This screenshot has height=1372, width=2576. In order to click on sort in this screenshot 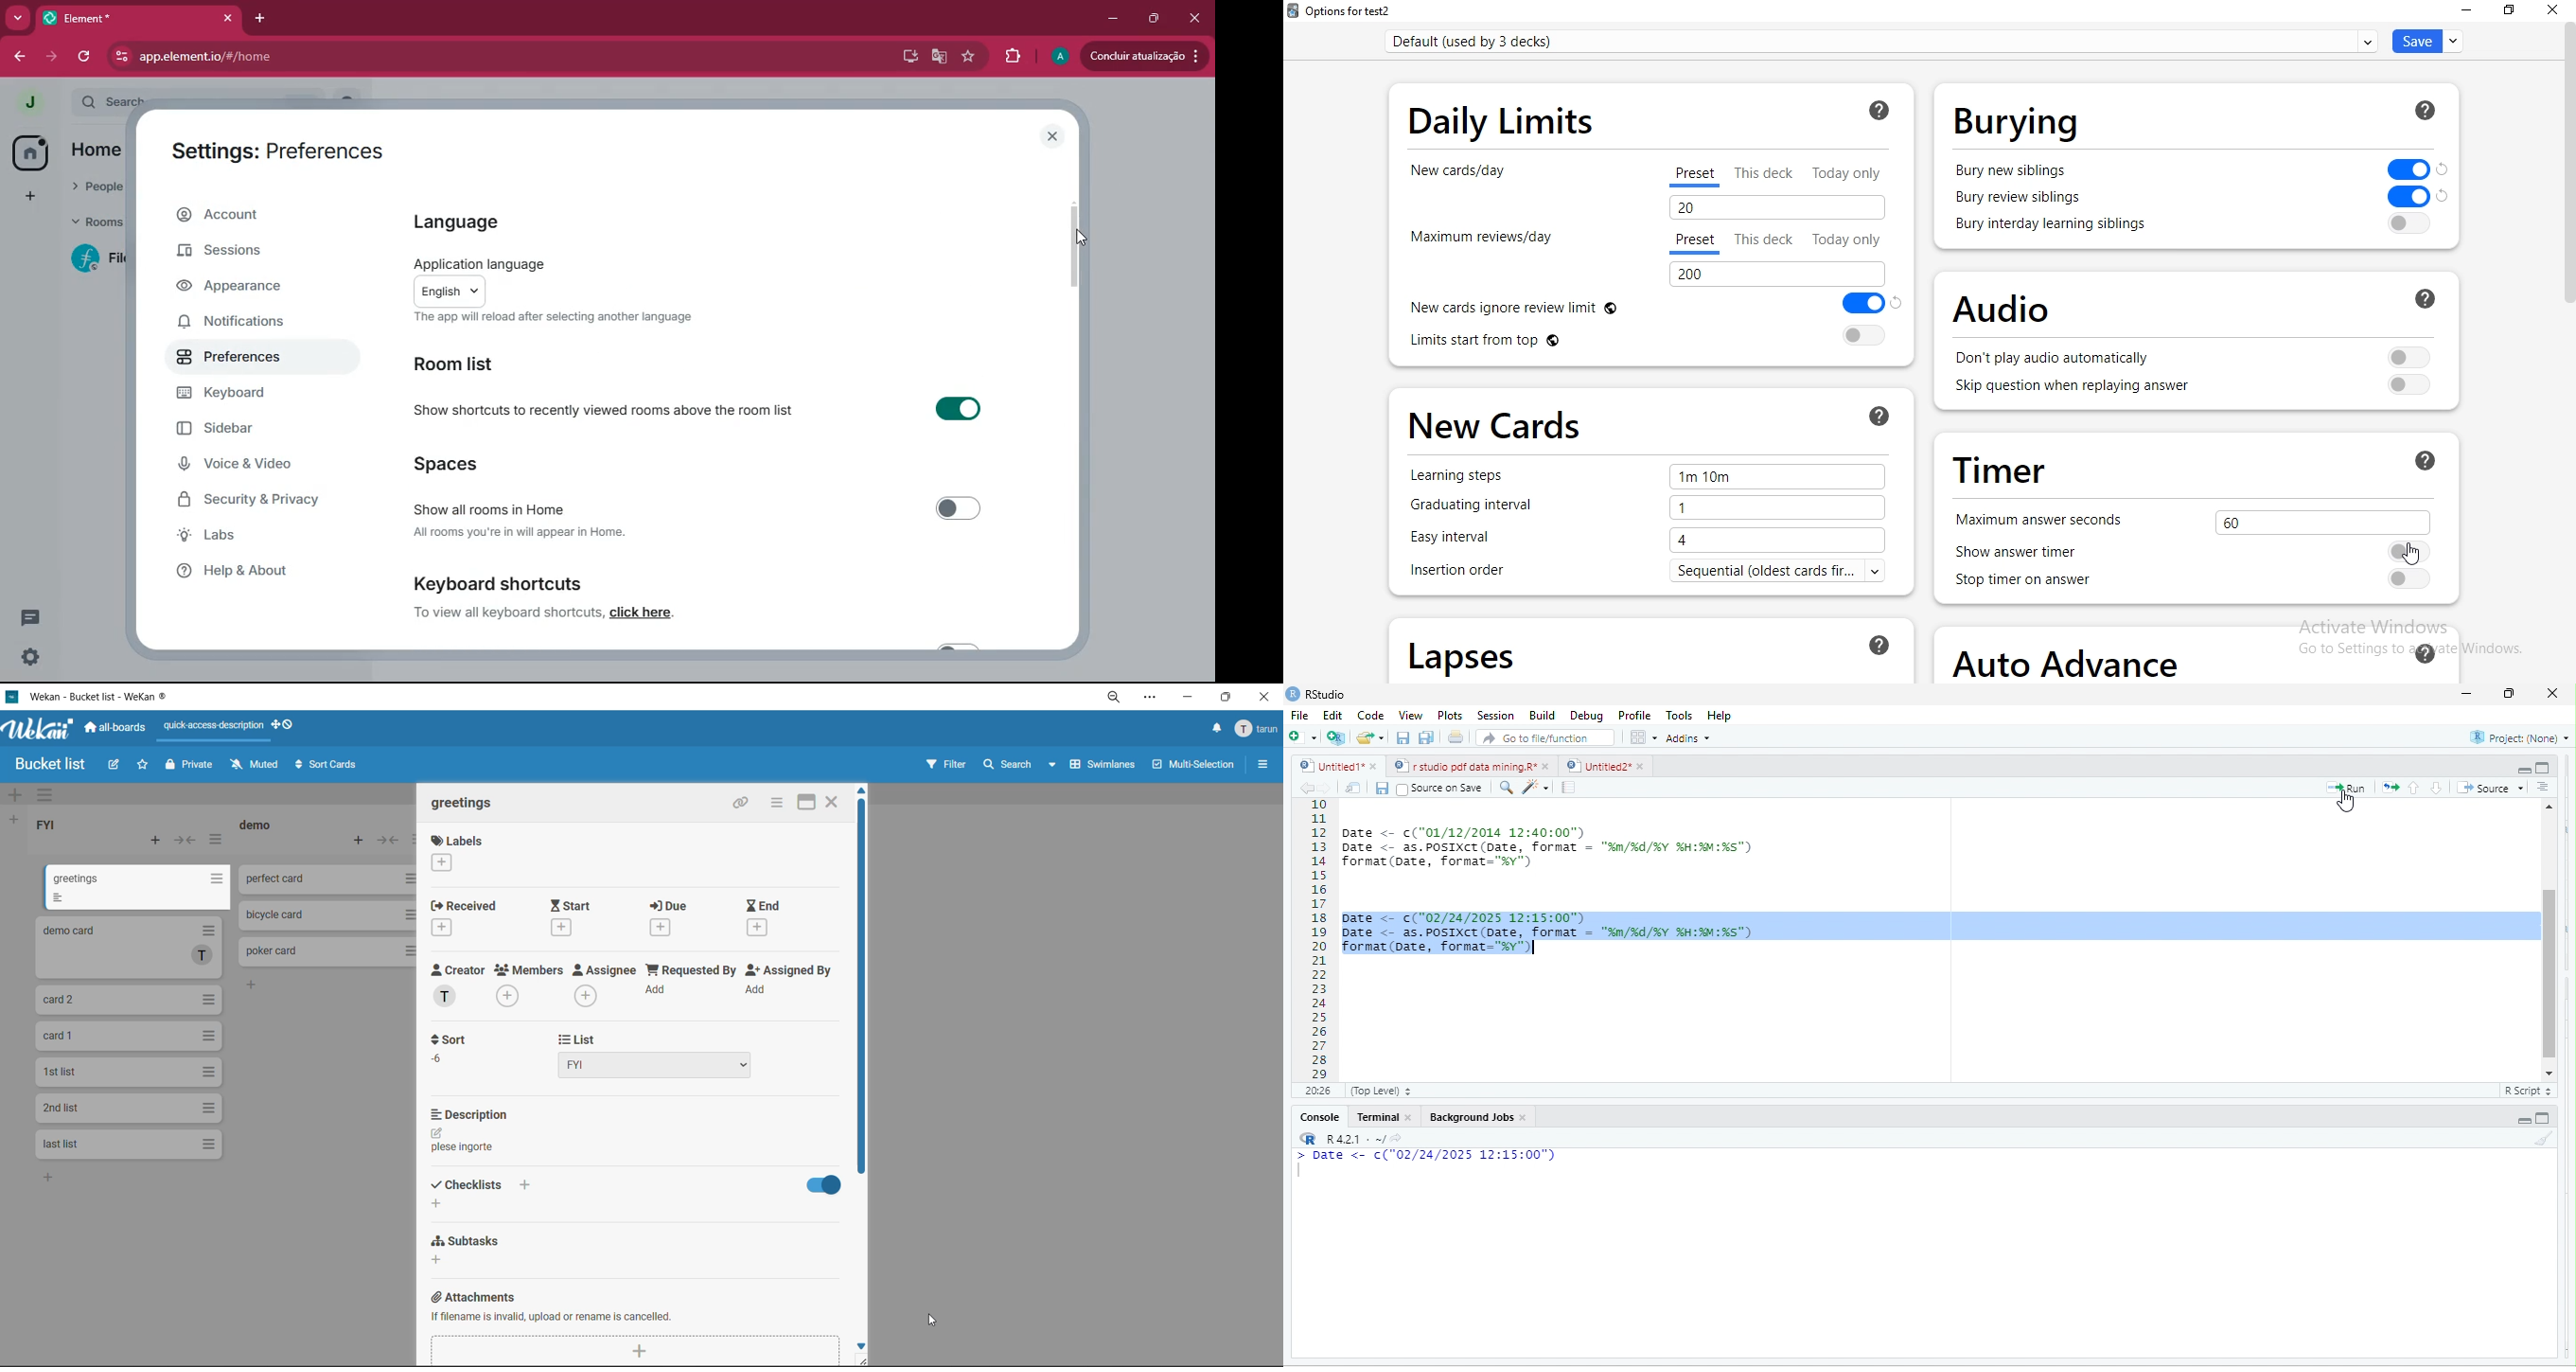, I will do `click(447, 1047)`.